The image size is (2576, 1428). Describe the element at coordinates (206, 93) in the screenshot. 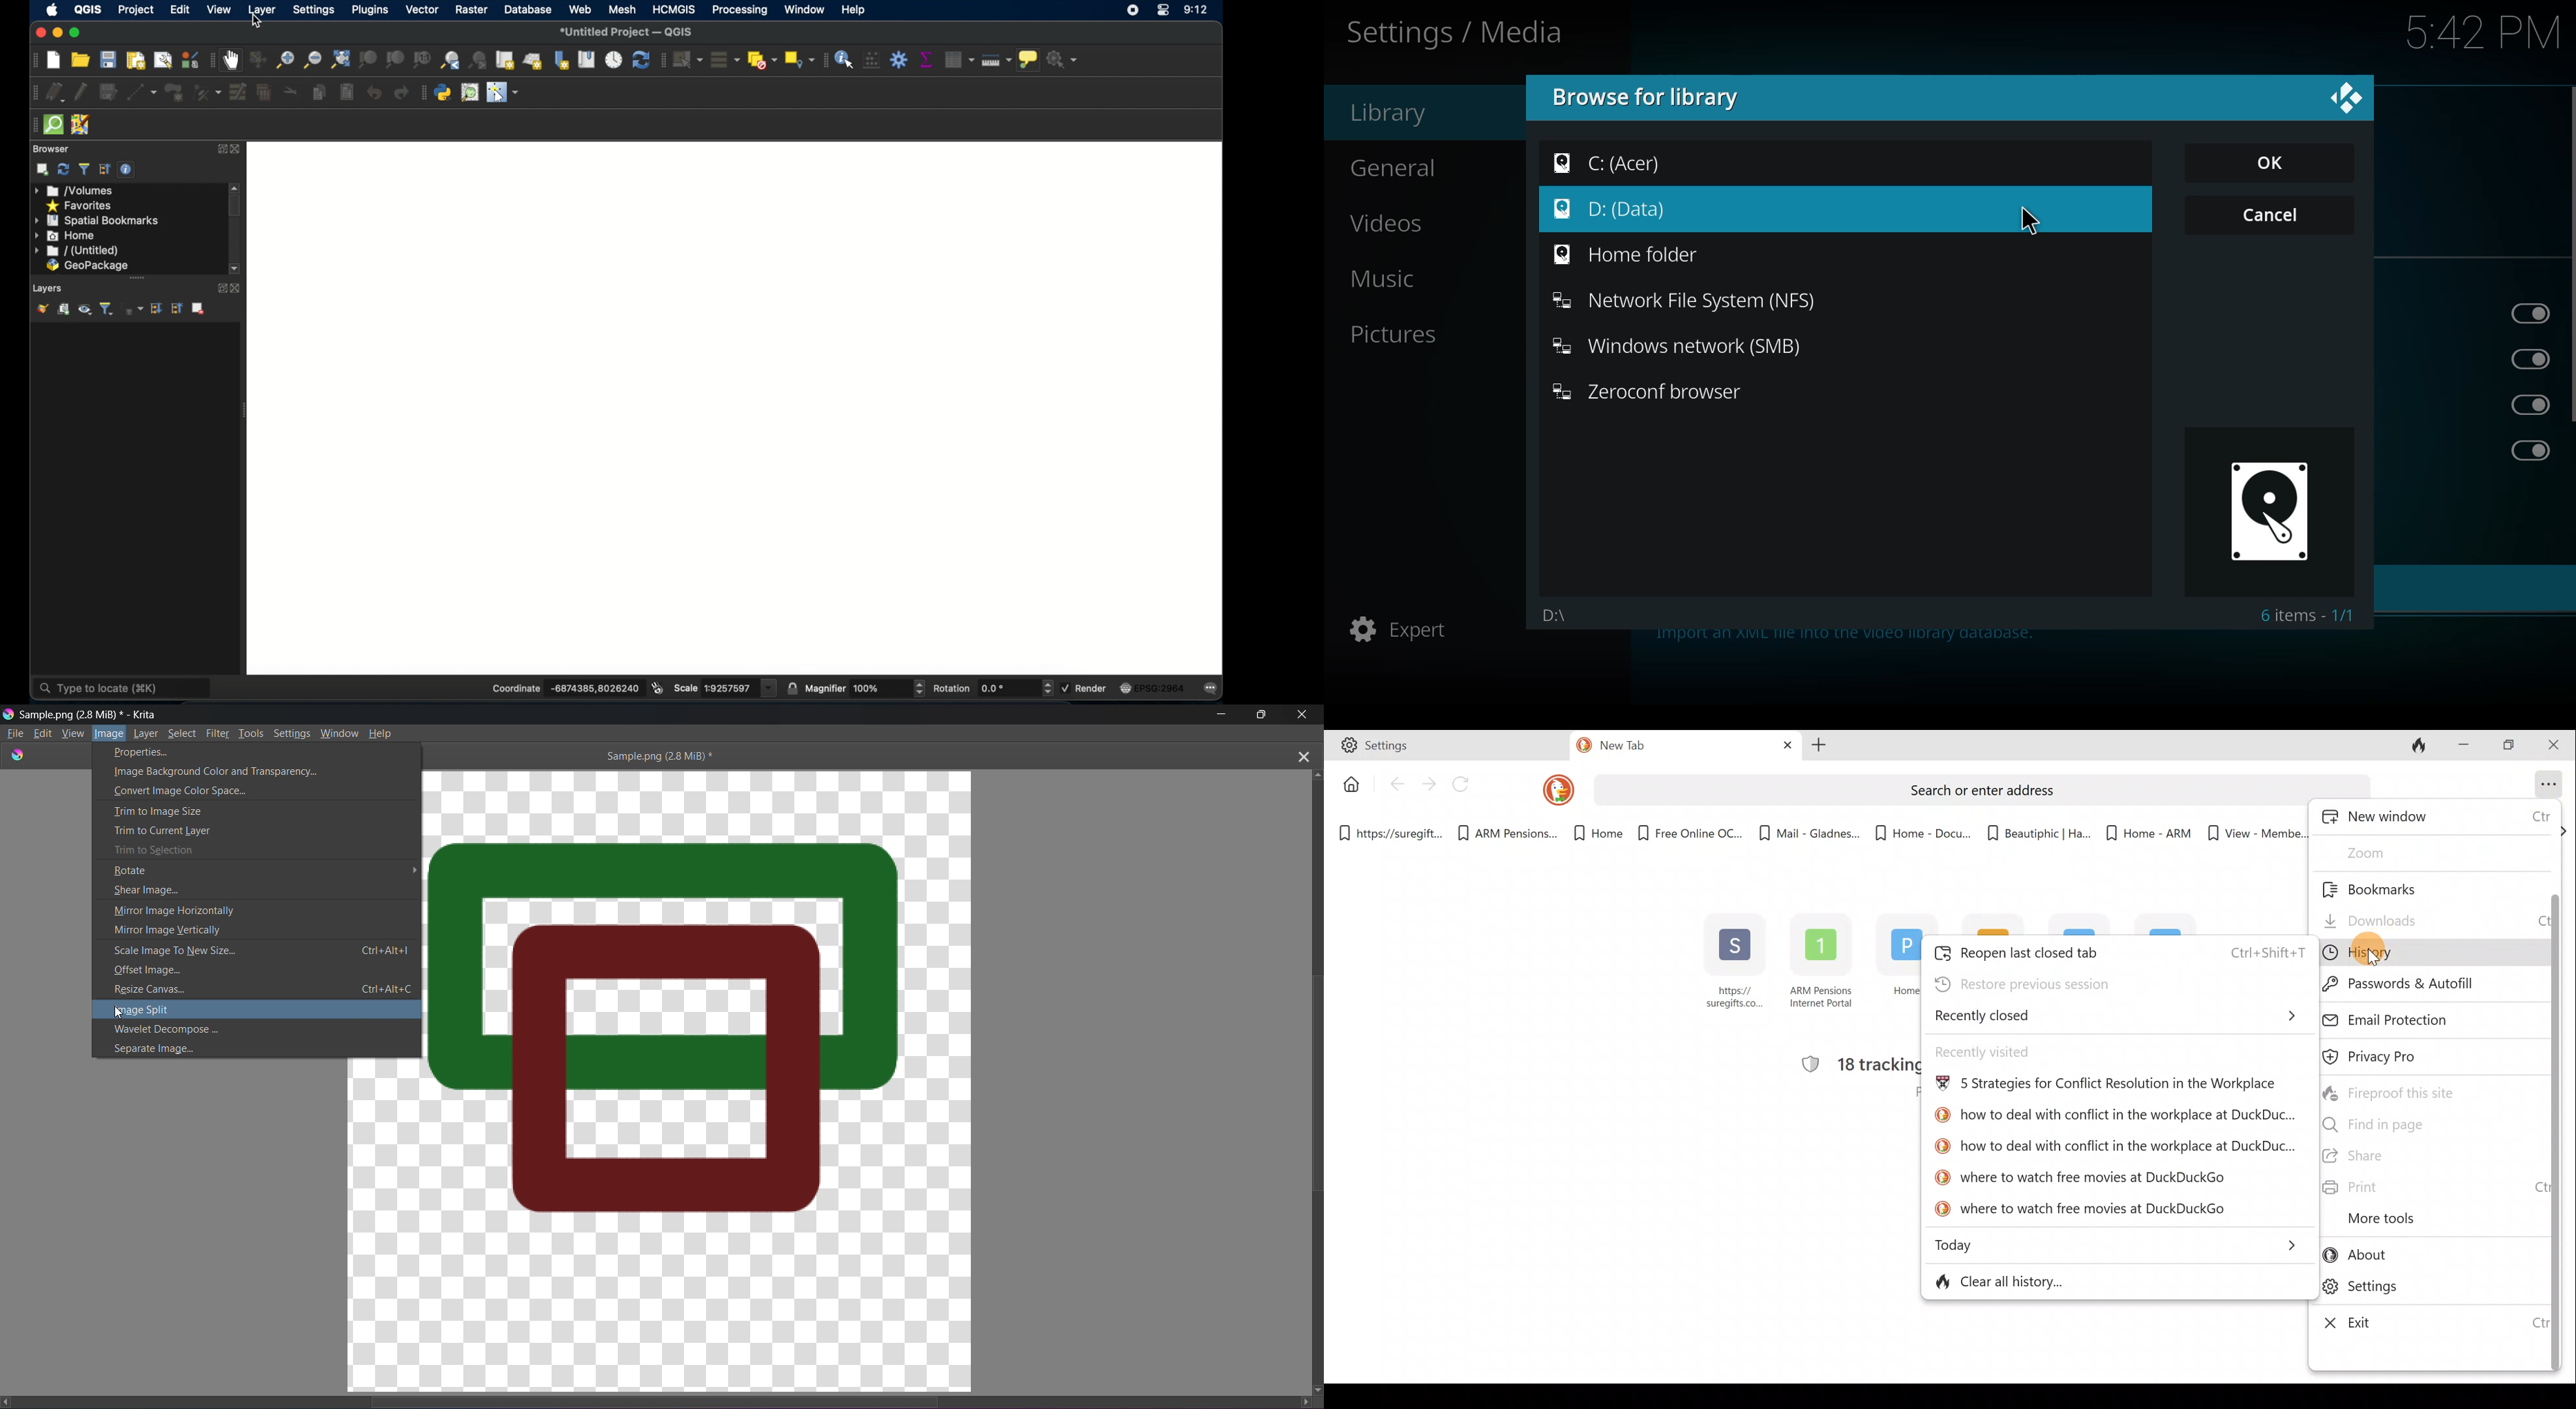

I see `vertex tool` at that location.